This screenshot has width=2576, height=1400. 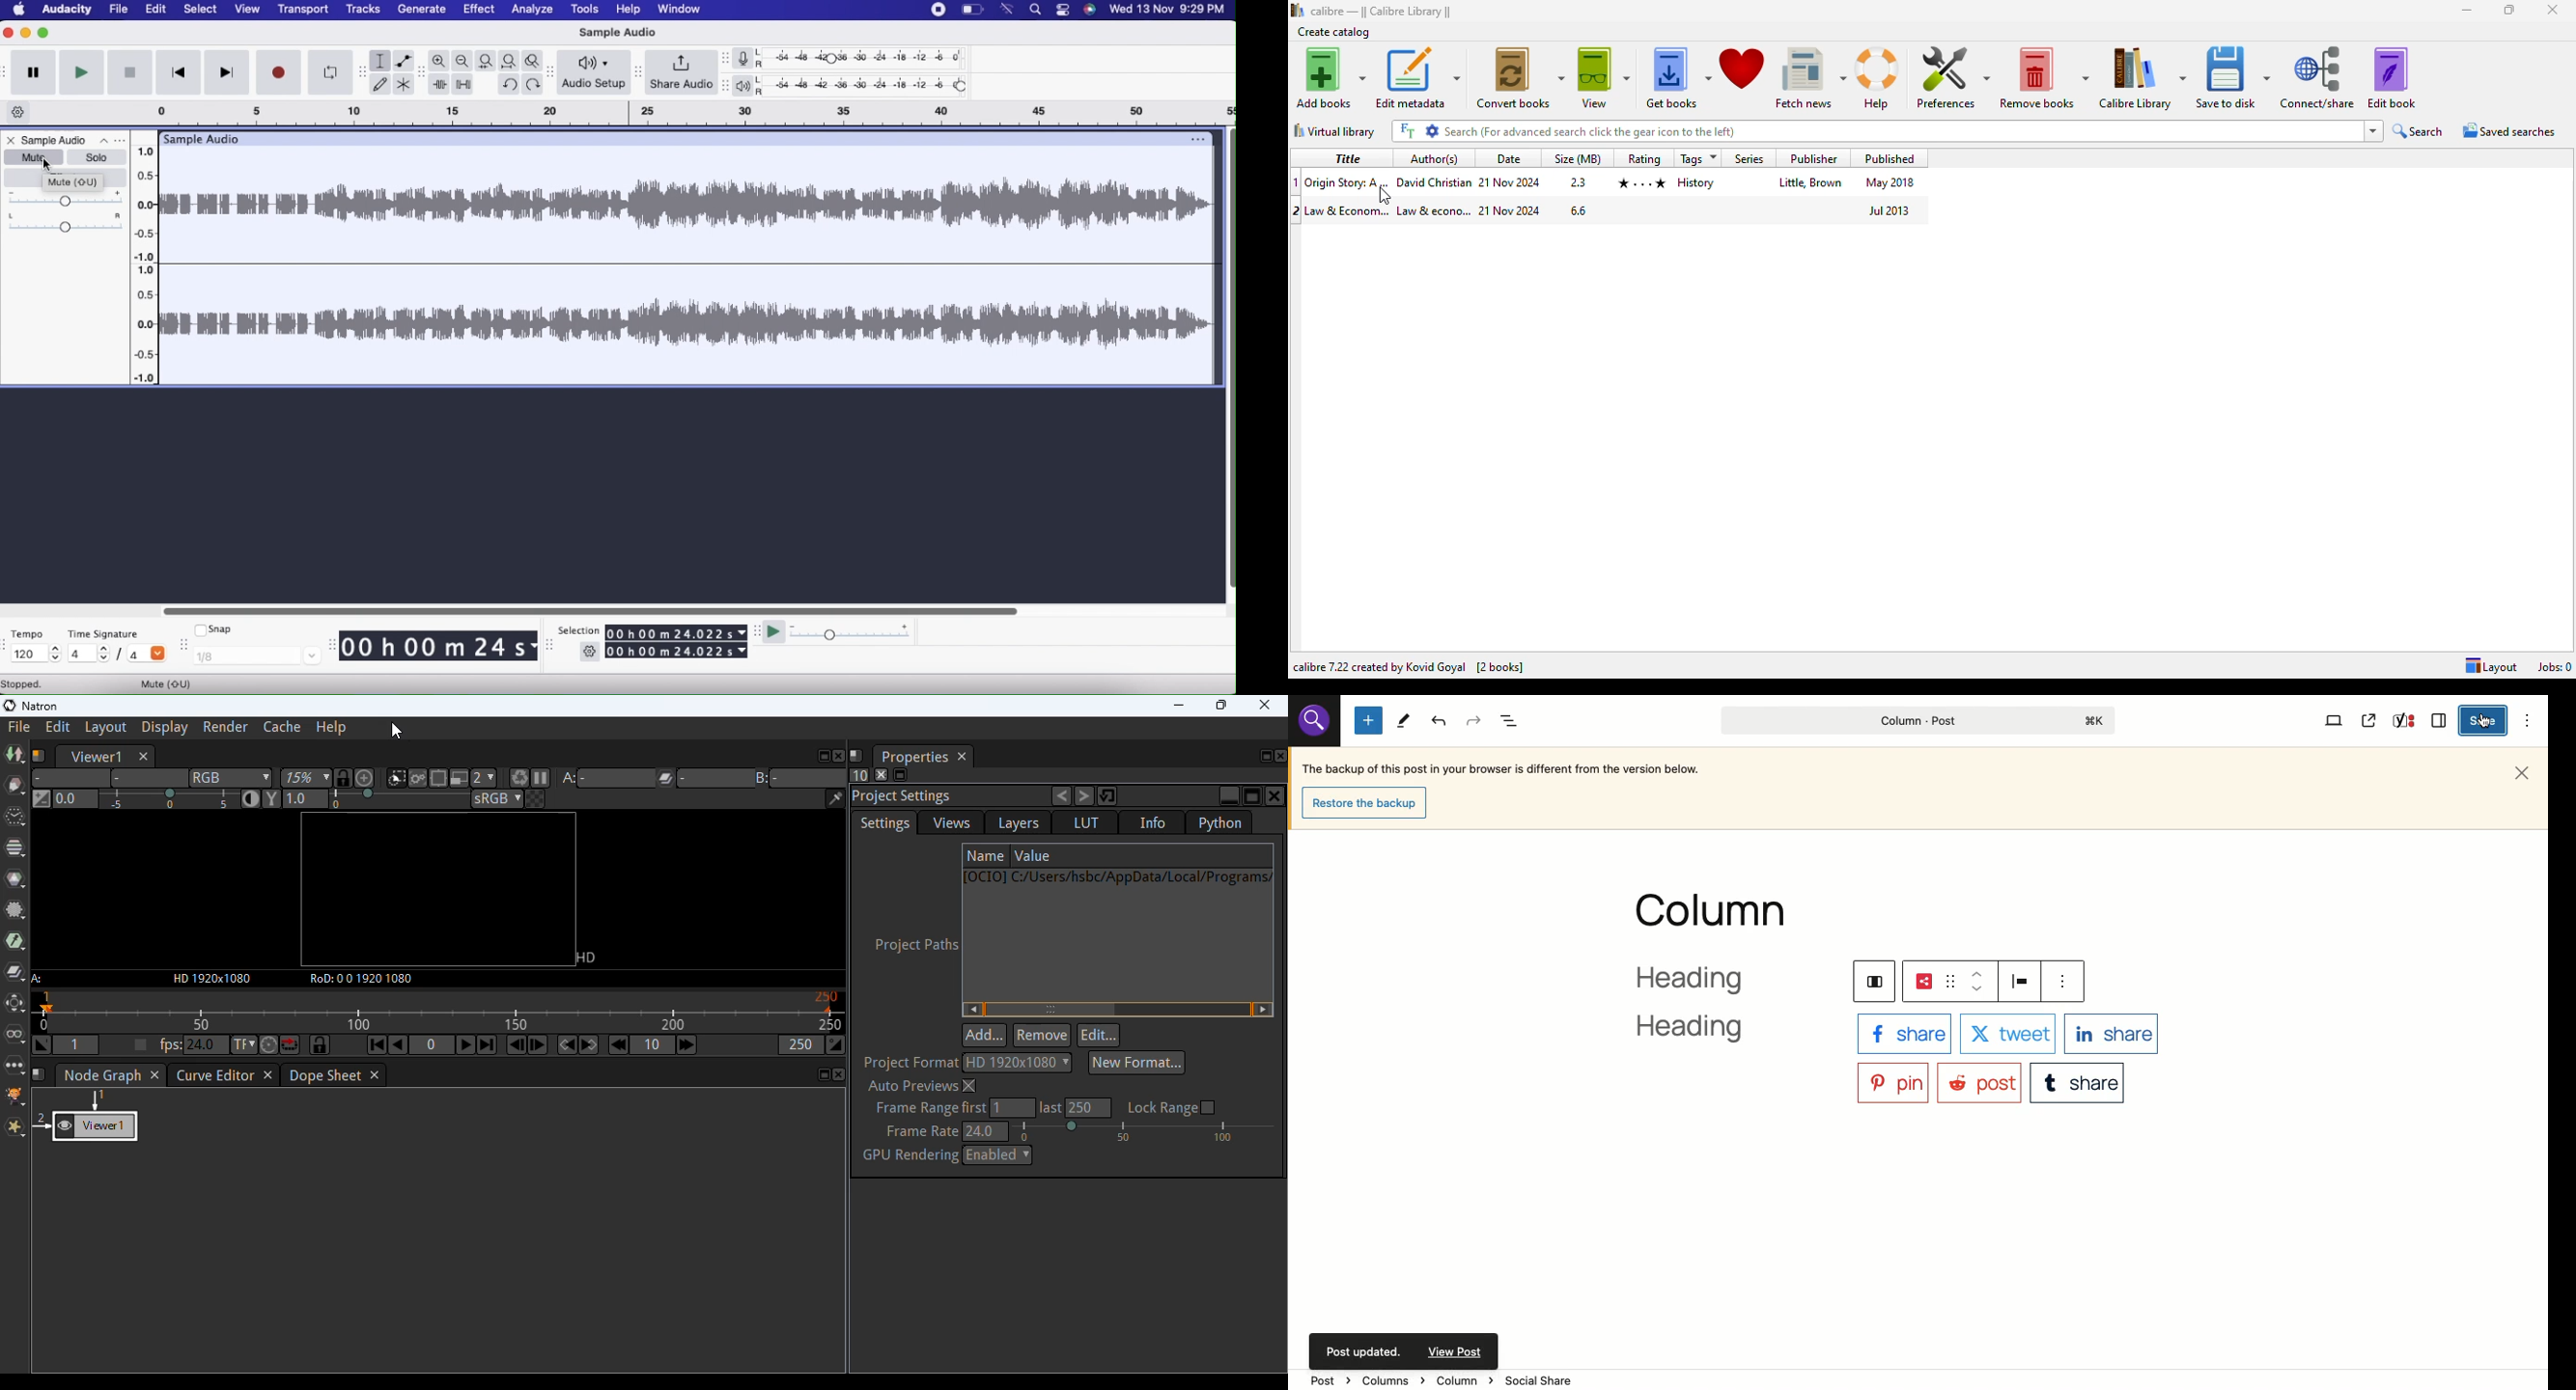 What do you see at coordinates (2142, 78) in the screenshot?
I see `calibre library` at bounding box center [2142, 78].